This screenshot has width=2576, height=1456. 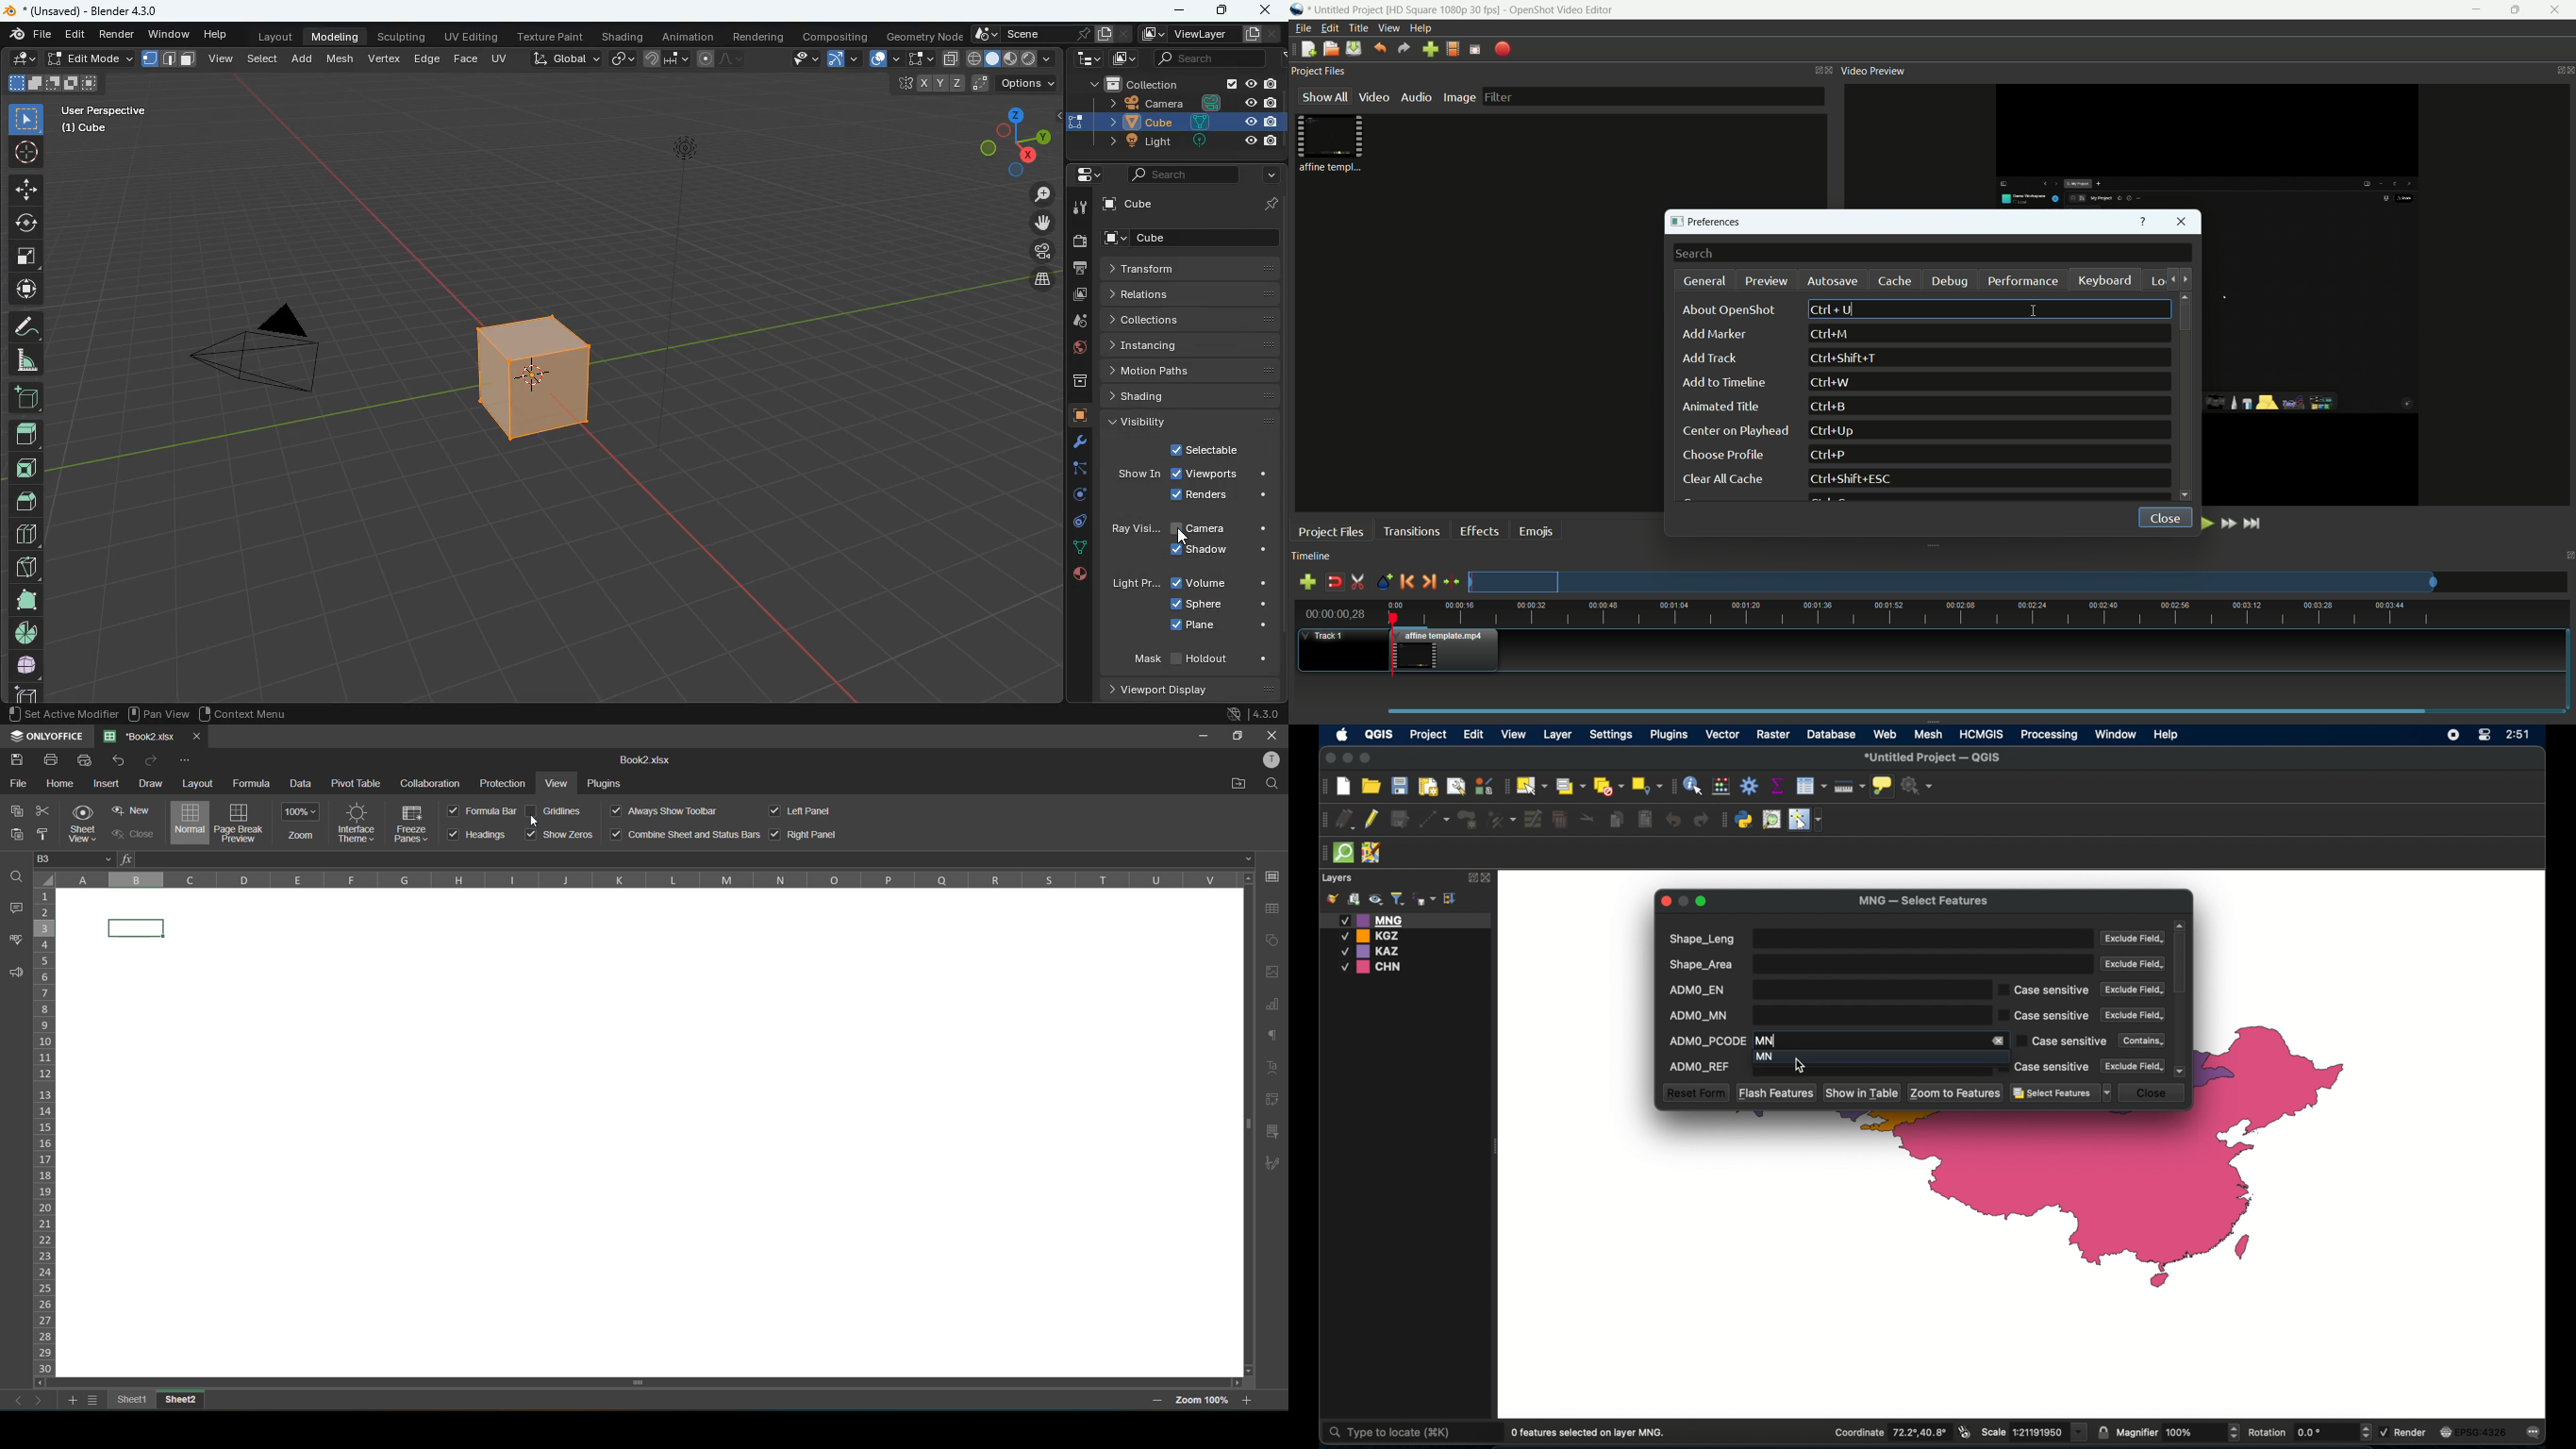 What do you see at coordinates (1047, 33) in the screenshot?
I see `scene` at bounding box center [1047, 33].